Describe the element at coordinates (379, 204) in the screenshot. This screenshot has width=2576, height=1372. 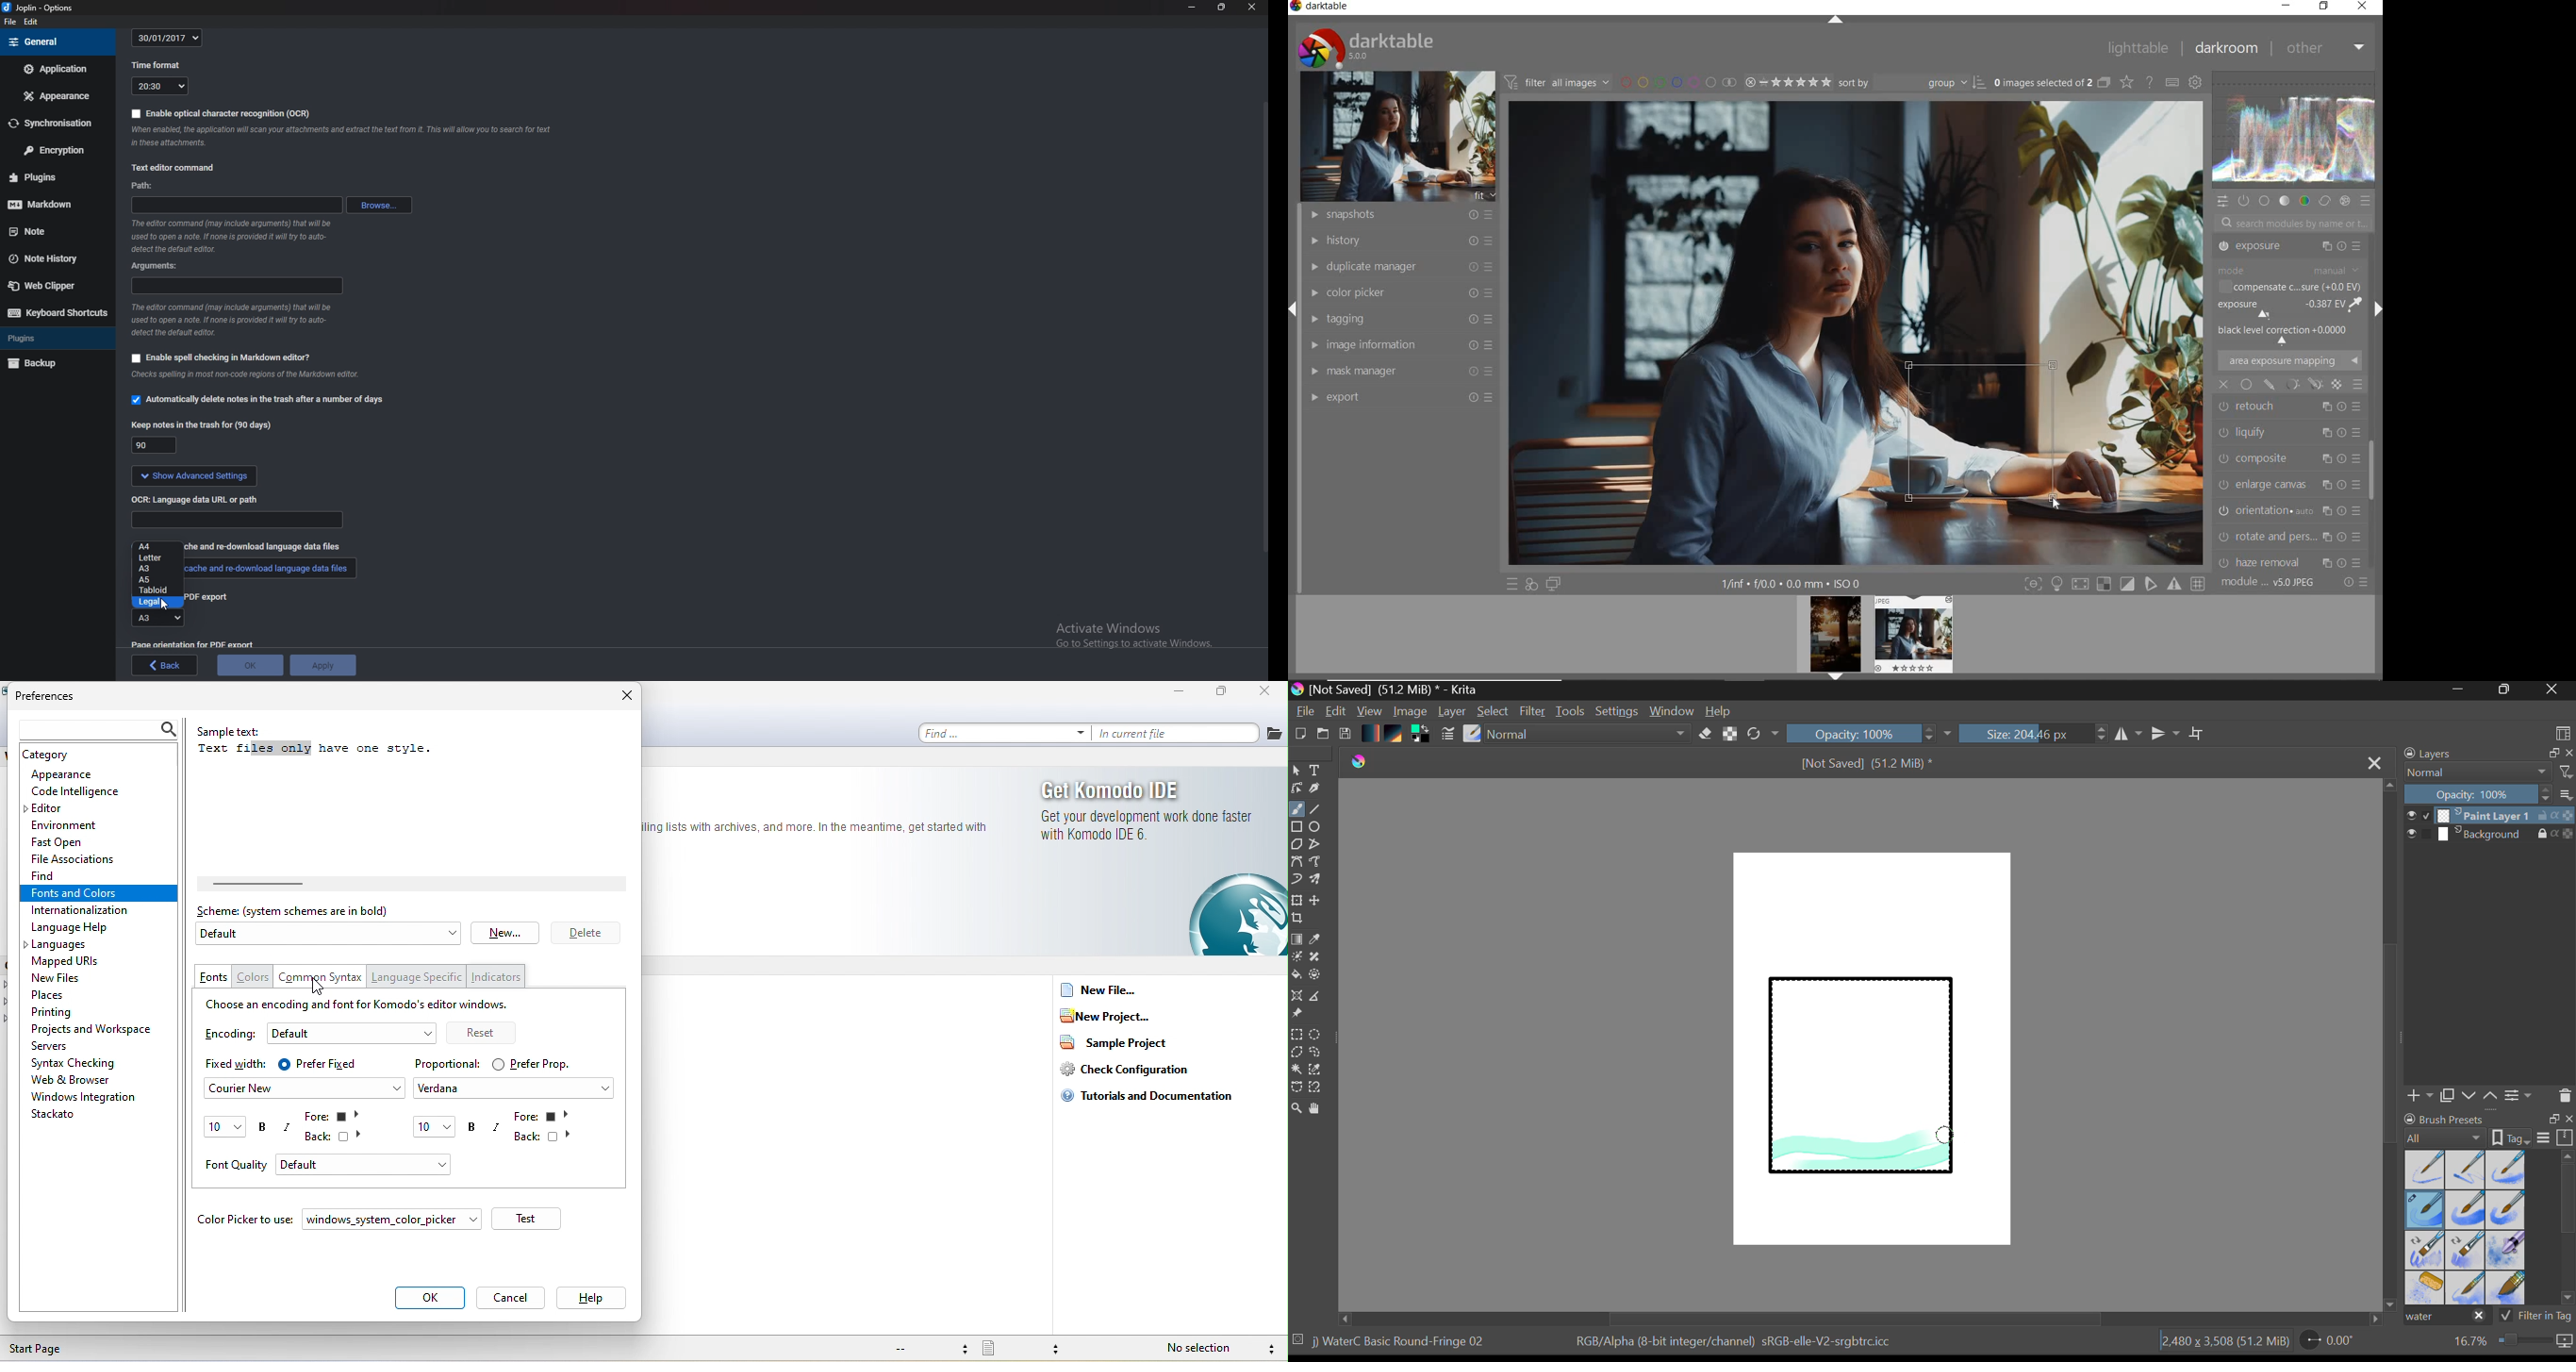
I see `browse` at that location.